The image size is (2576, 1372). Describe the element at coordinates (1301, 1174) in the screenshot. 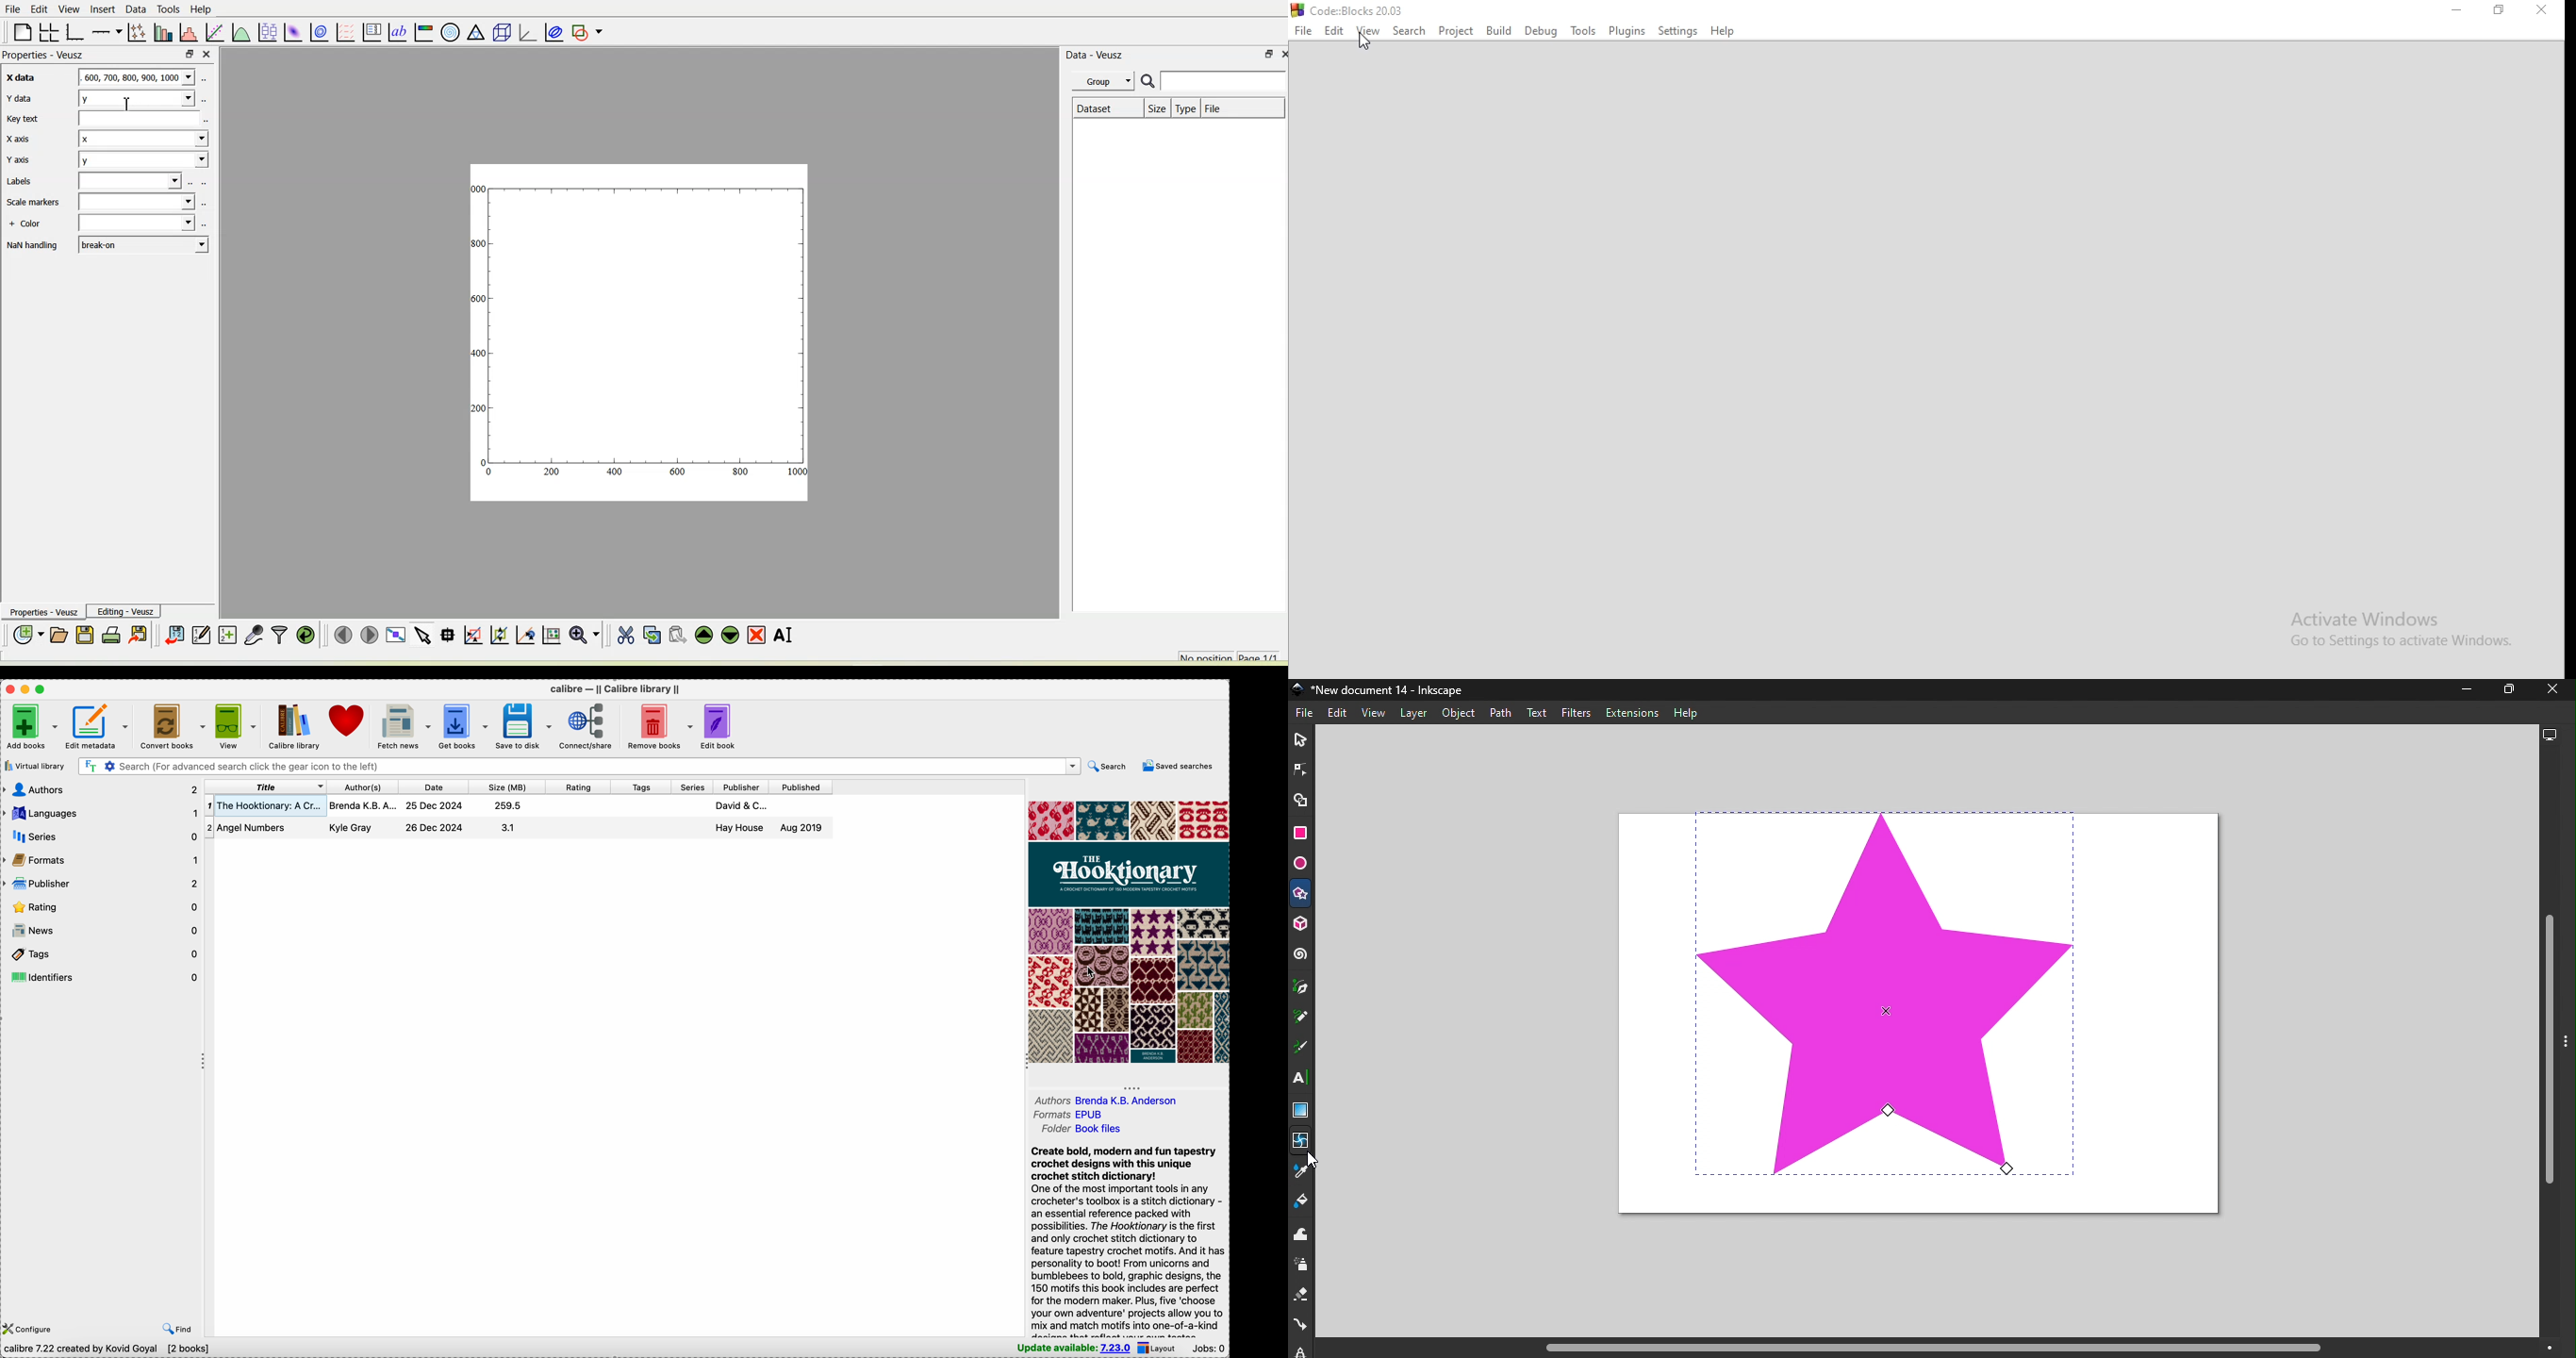

I see `Dropper tool` at that location.